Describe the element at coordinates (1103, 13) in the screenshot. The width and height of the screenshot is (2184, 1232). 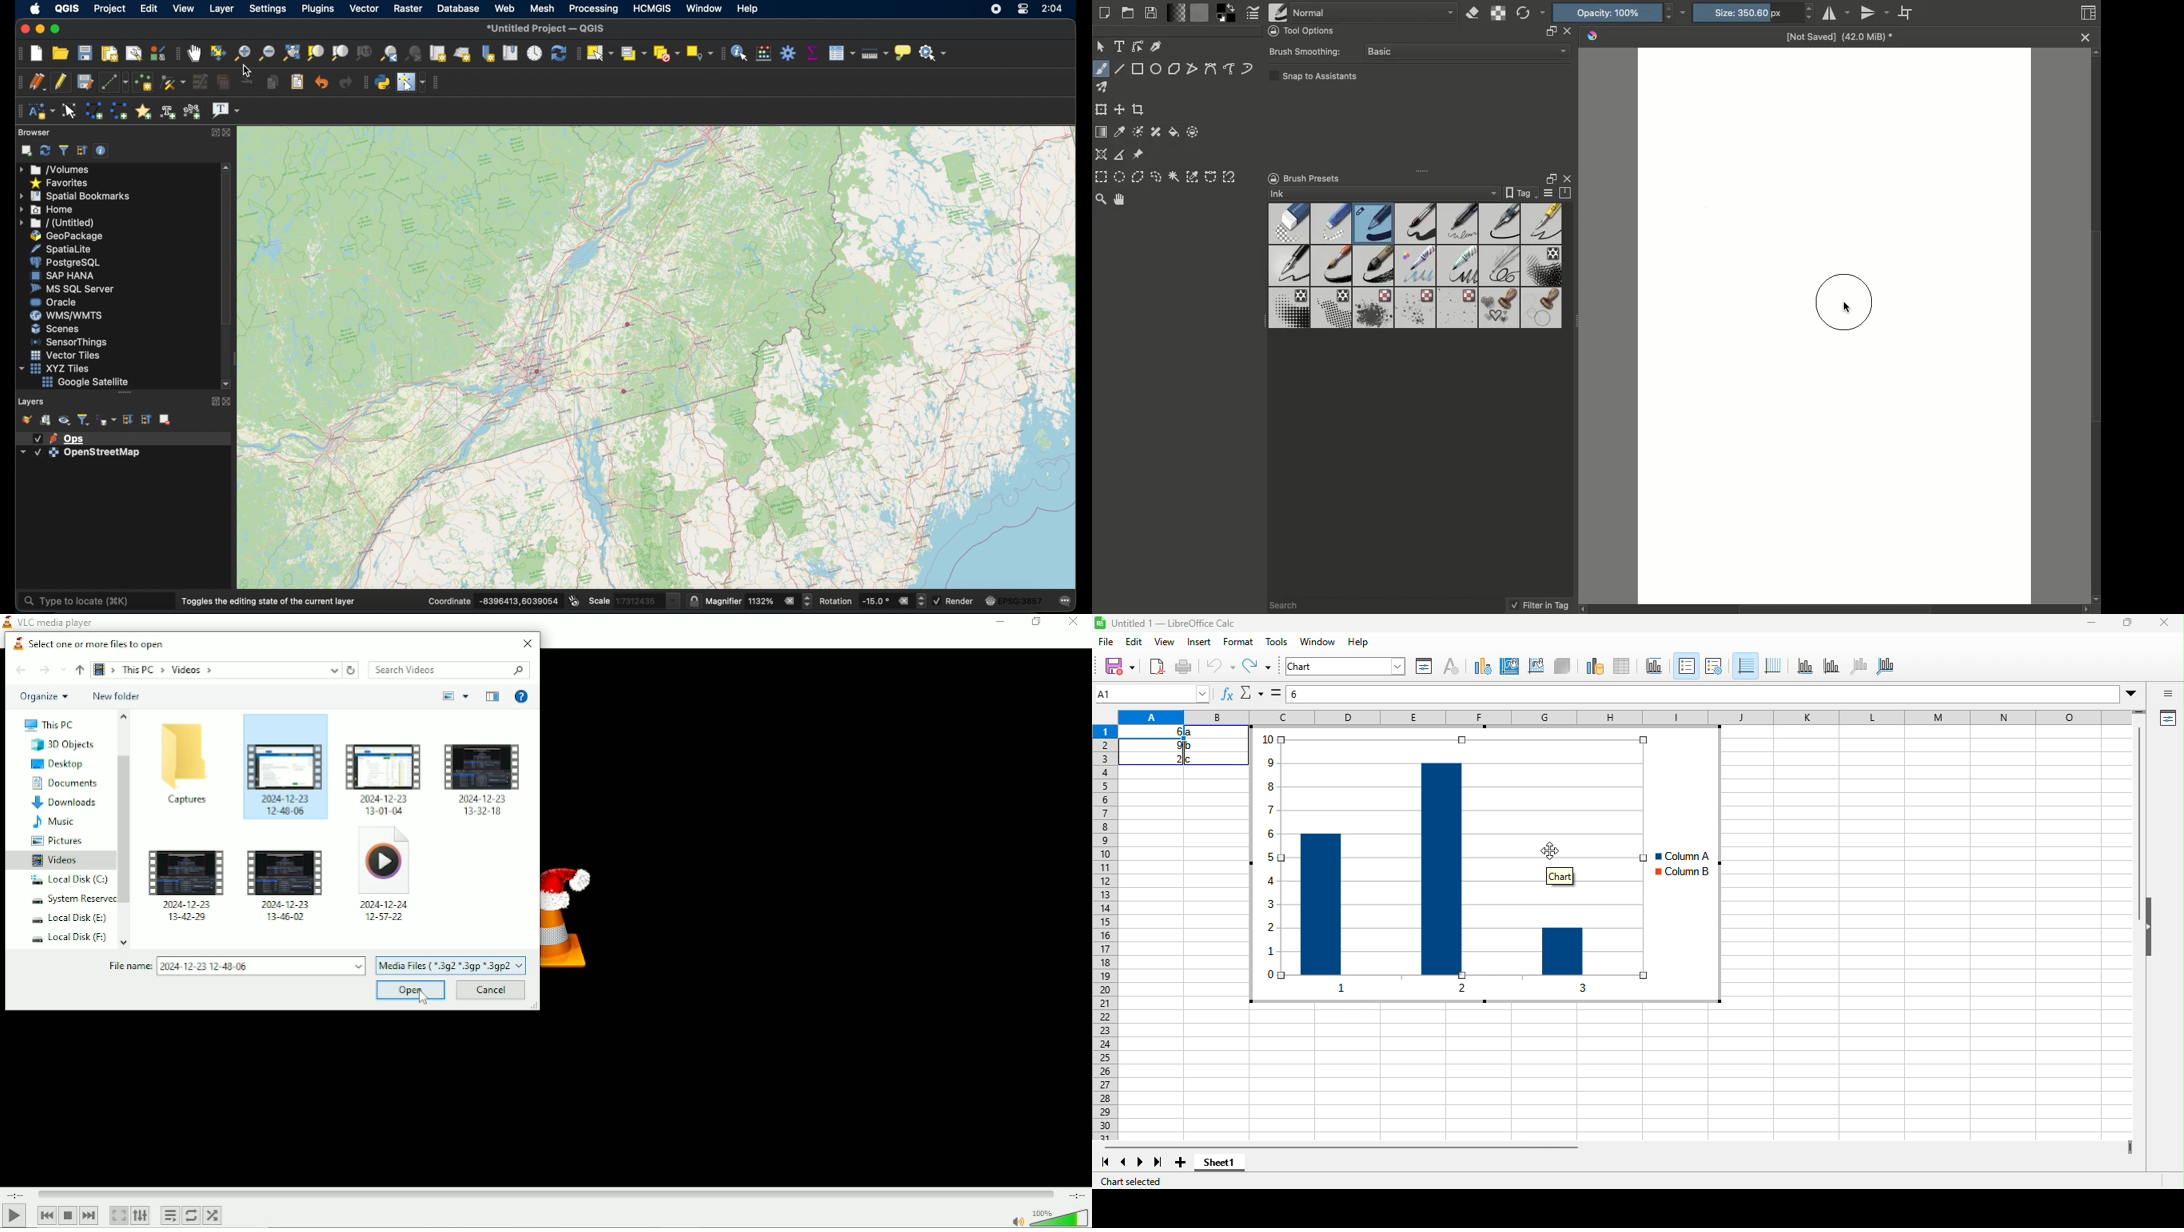
I see `Create` at that location.